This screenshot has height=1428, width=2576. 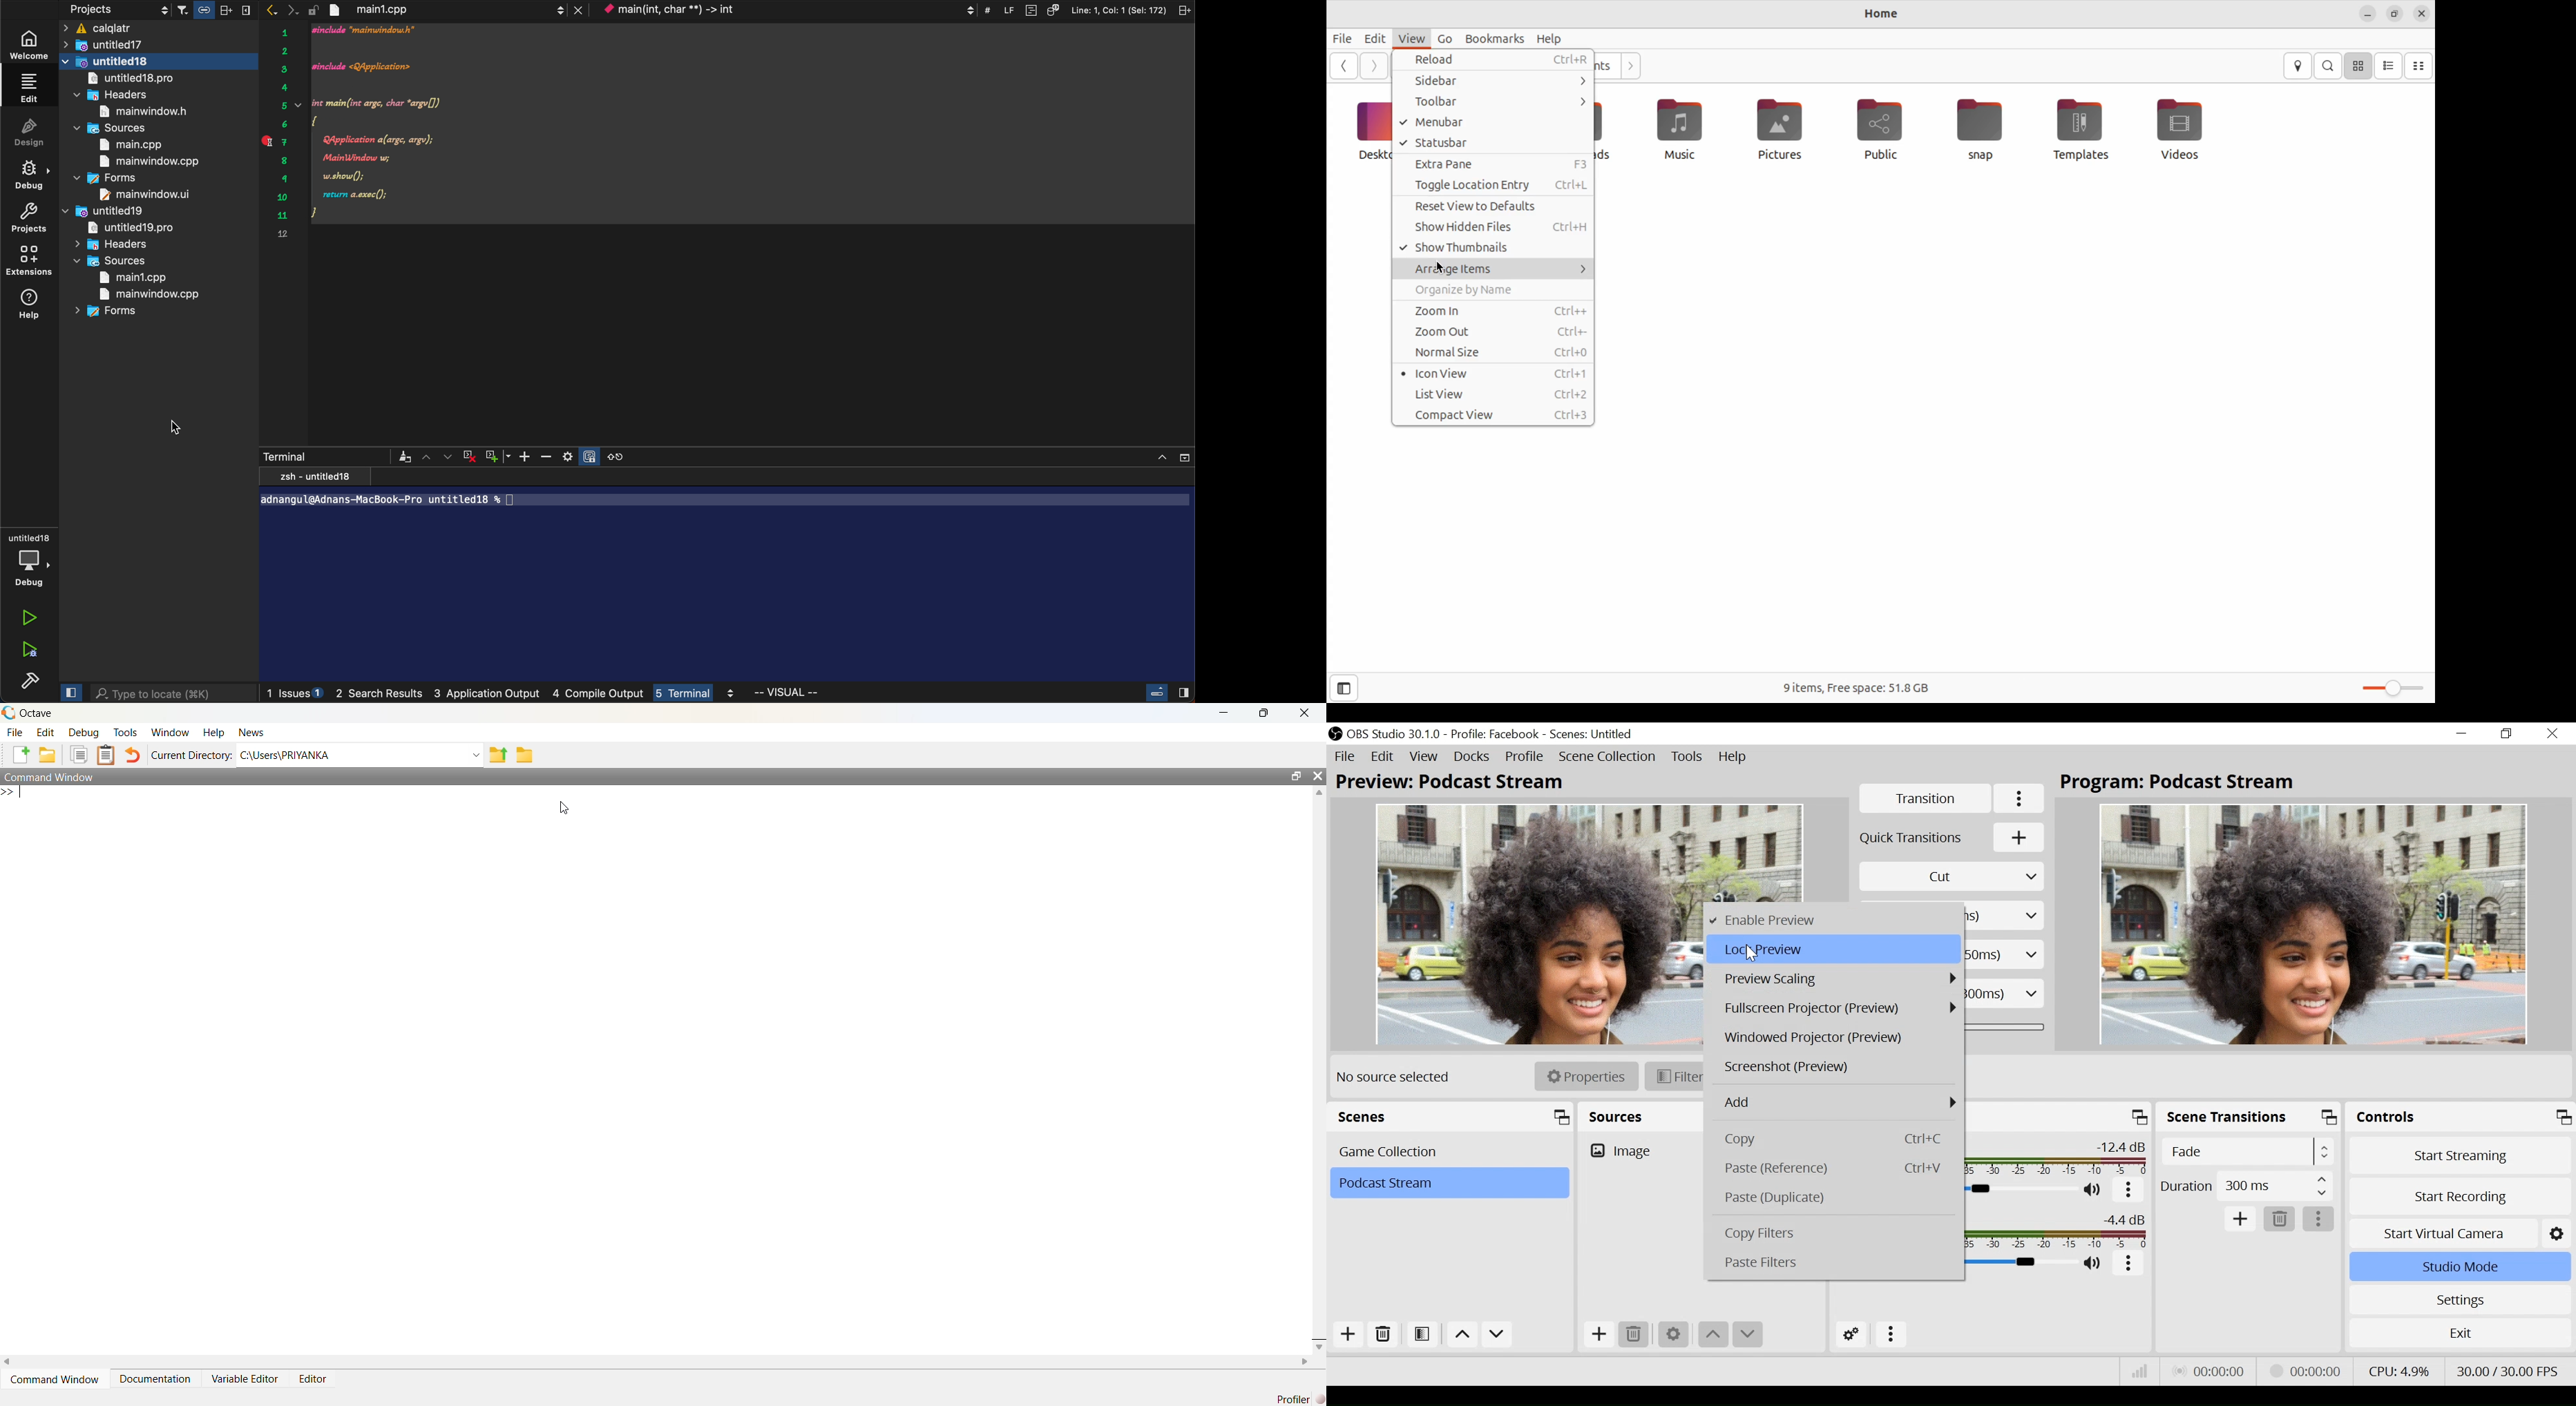 I want to click on Add, so click(x=2239, y=1219).